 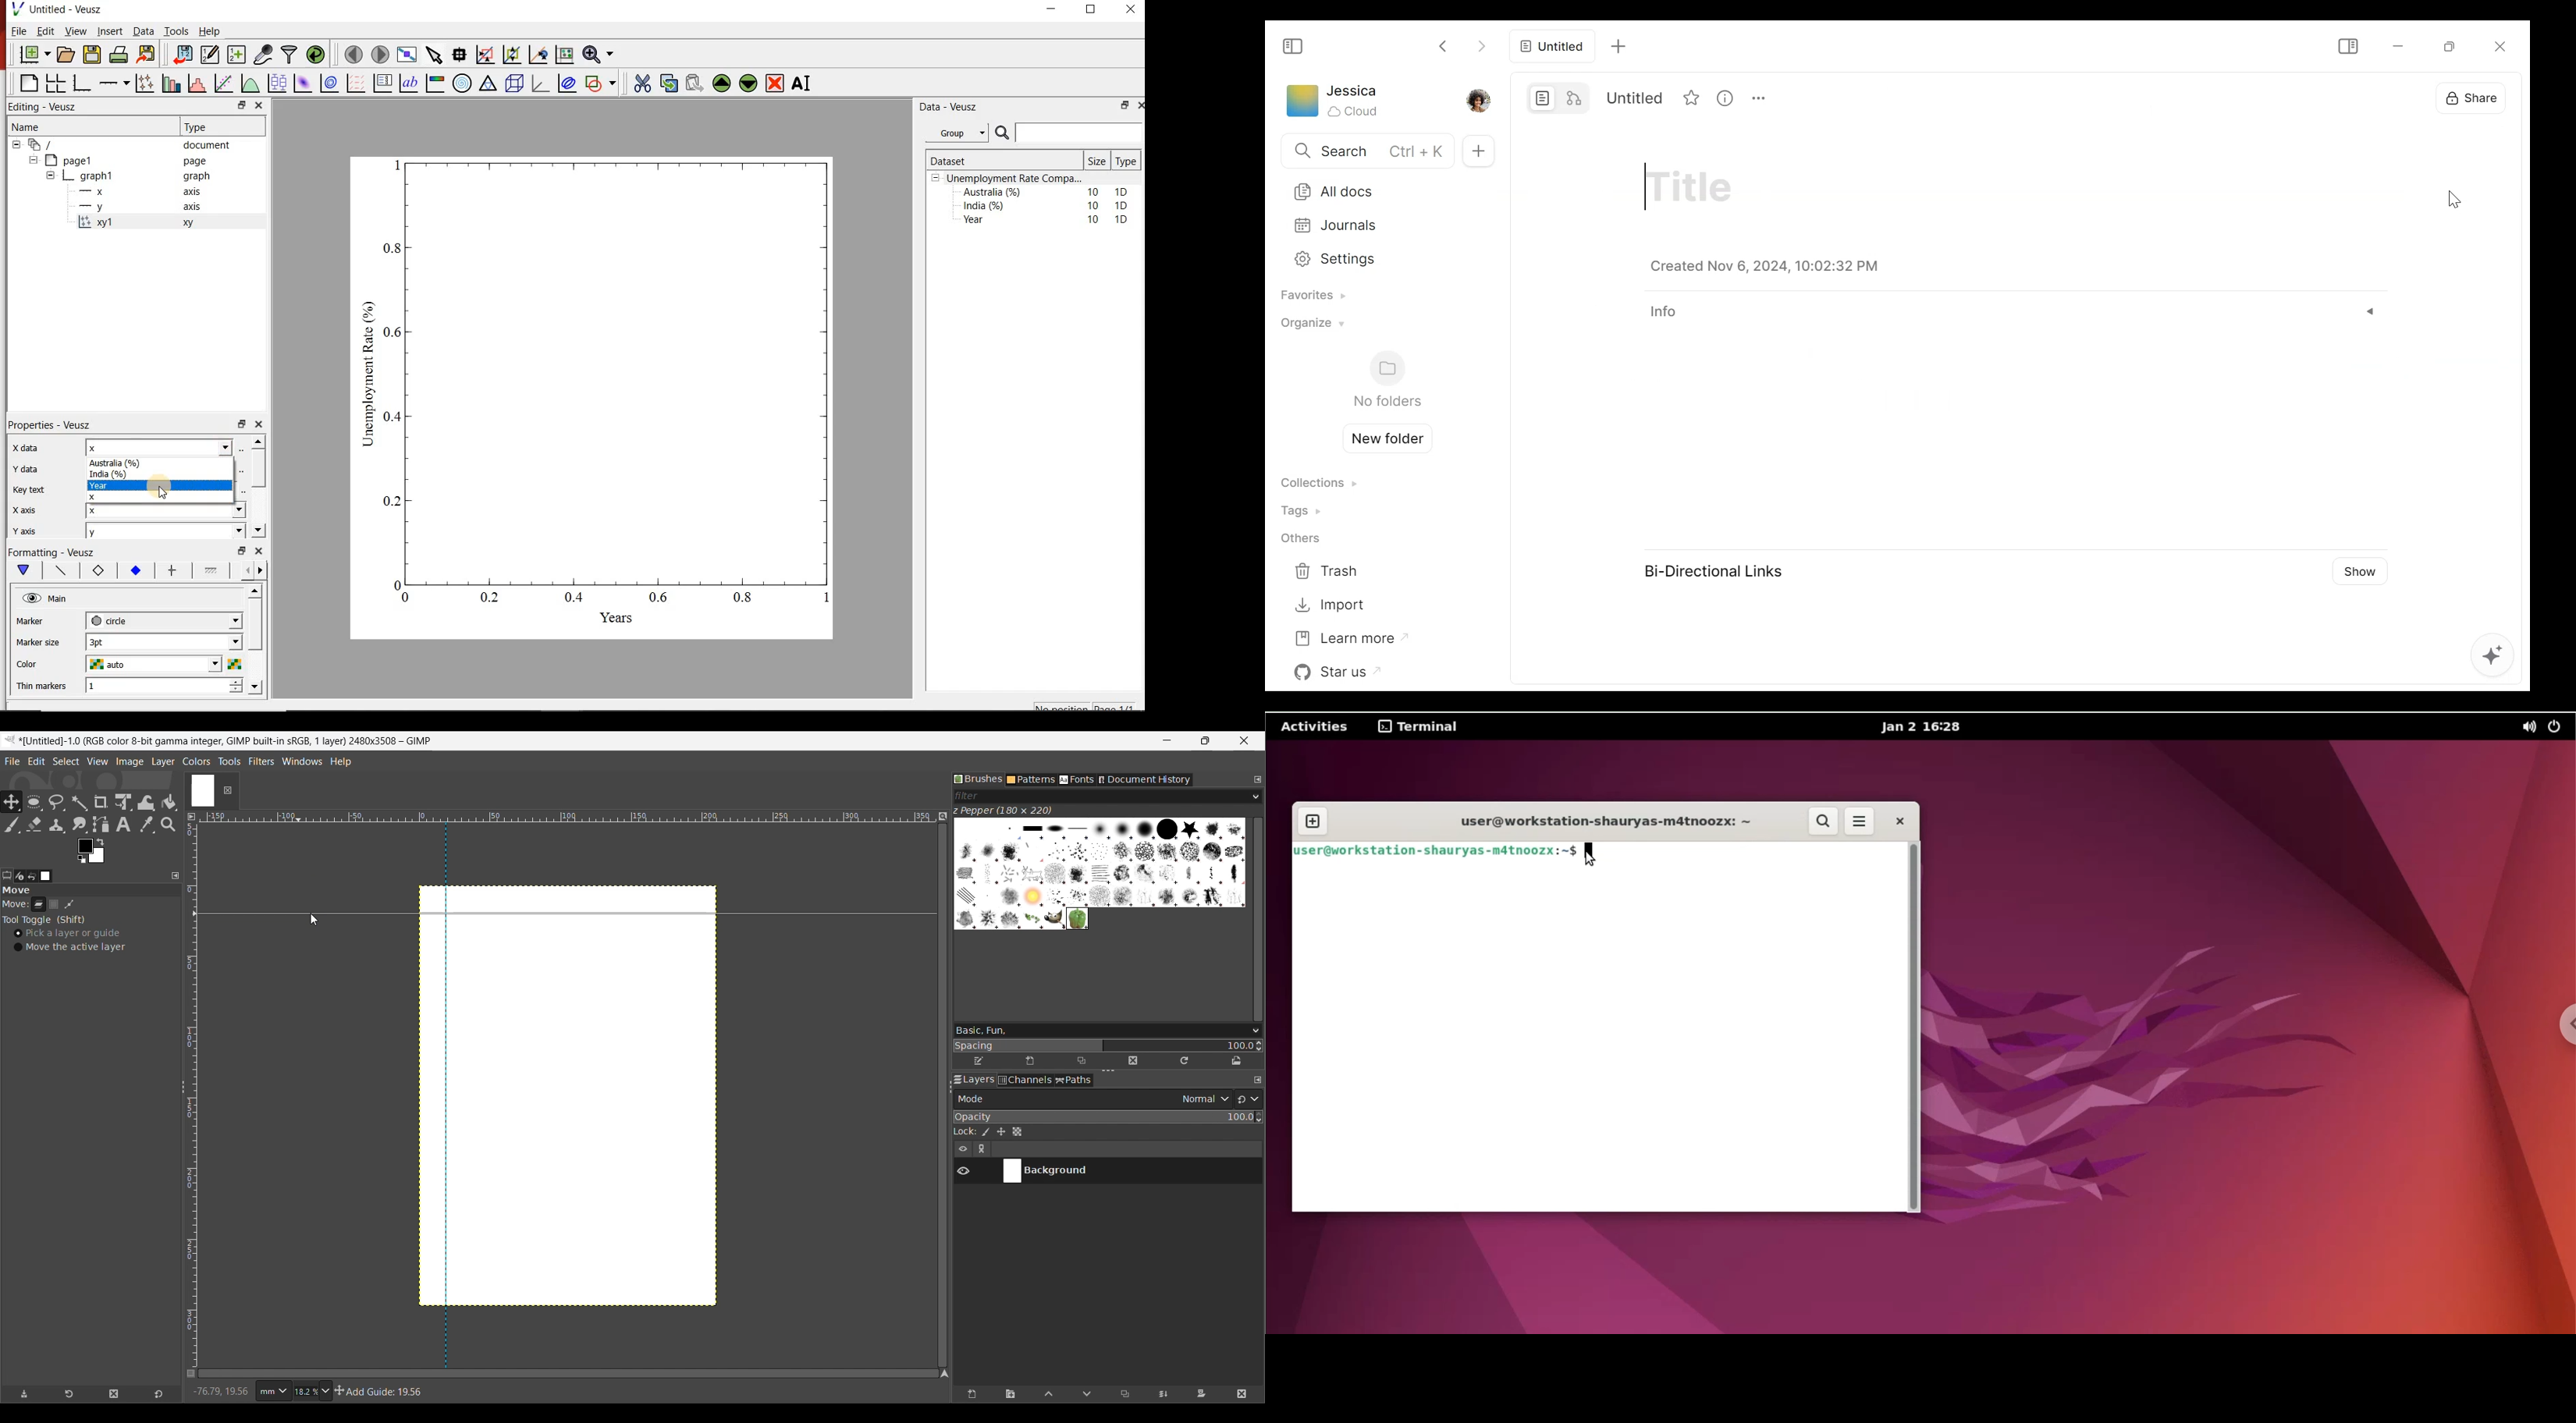 I want to click on zoom funtions, so click(x=601, y=53).